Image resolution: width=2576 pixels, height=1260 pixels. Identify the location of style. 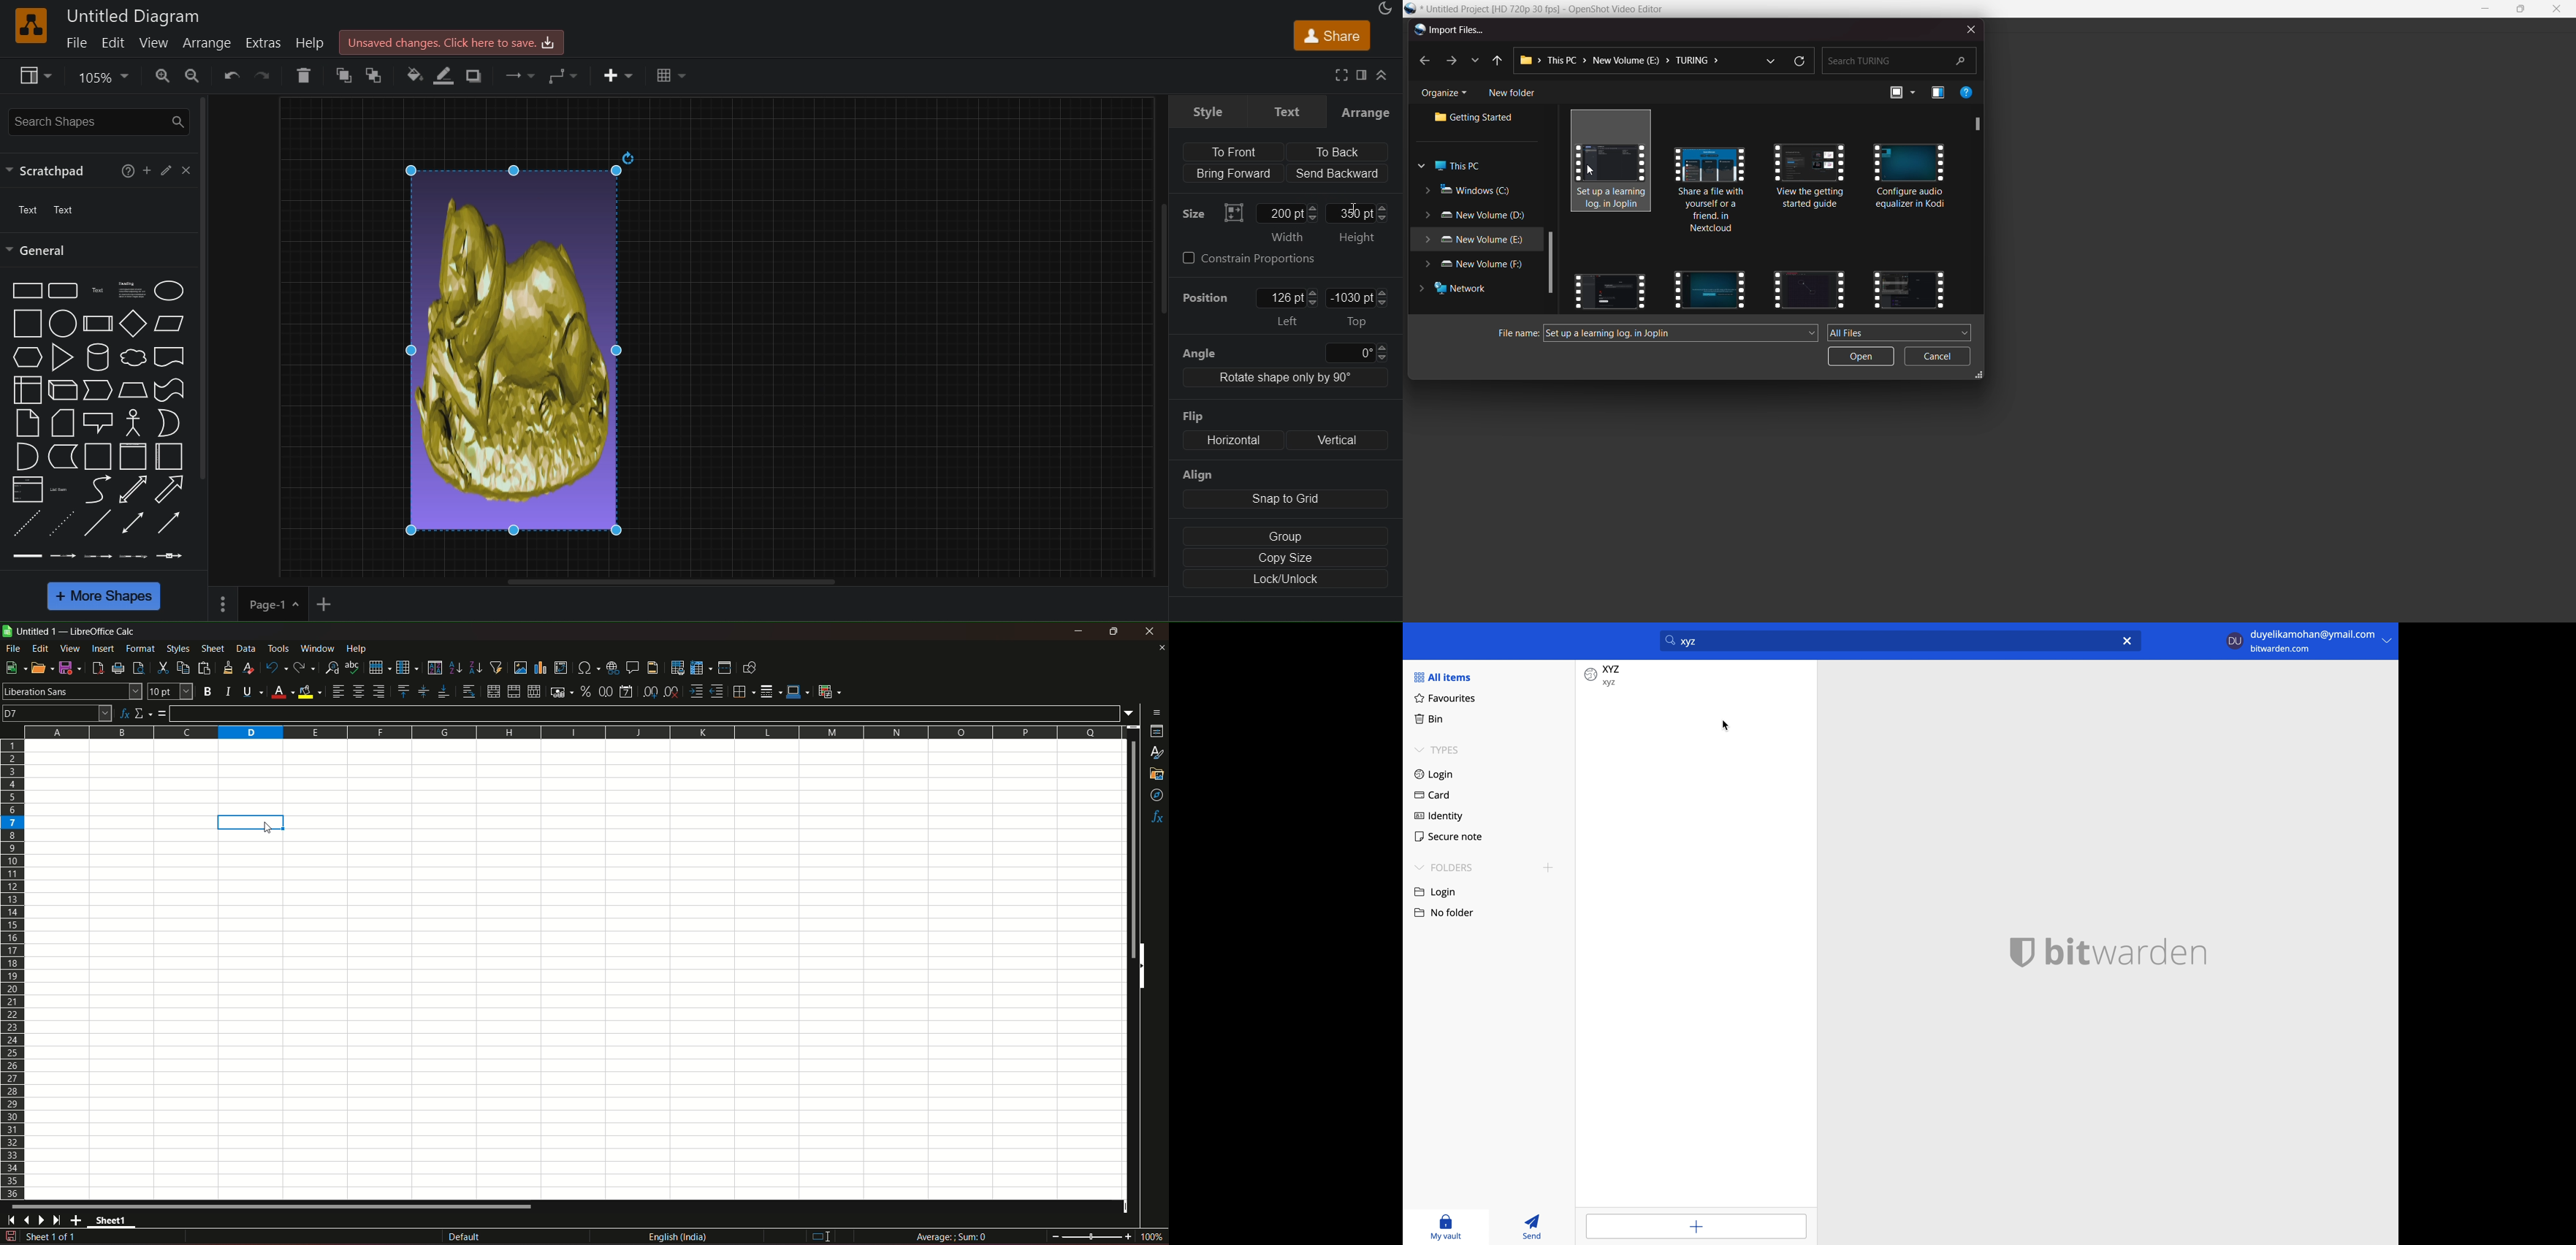
(1208, 111).